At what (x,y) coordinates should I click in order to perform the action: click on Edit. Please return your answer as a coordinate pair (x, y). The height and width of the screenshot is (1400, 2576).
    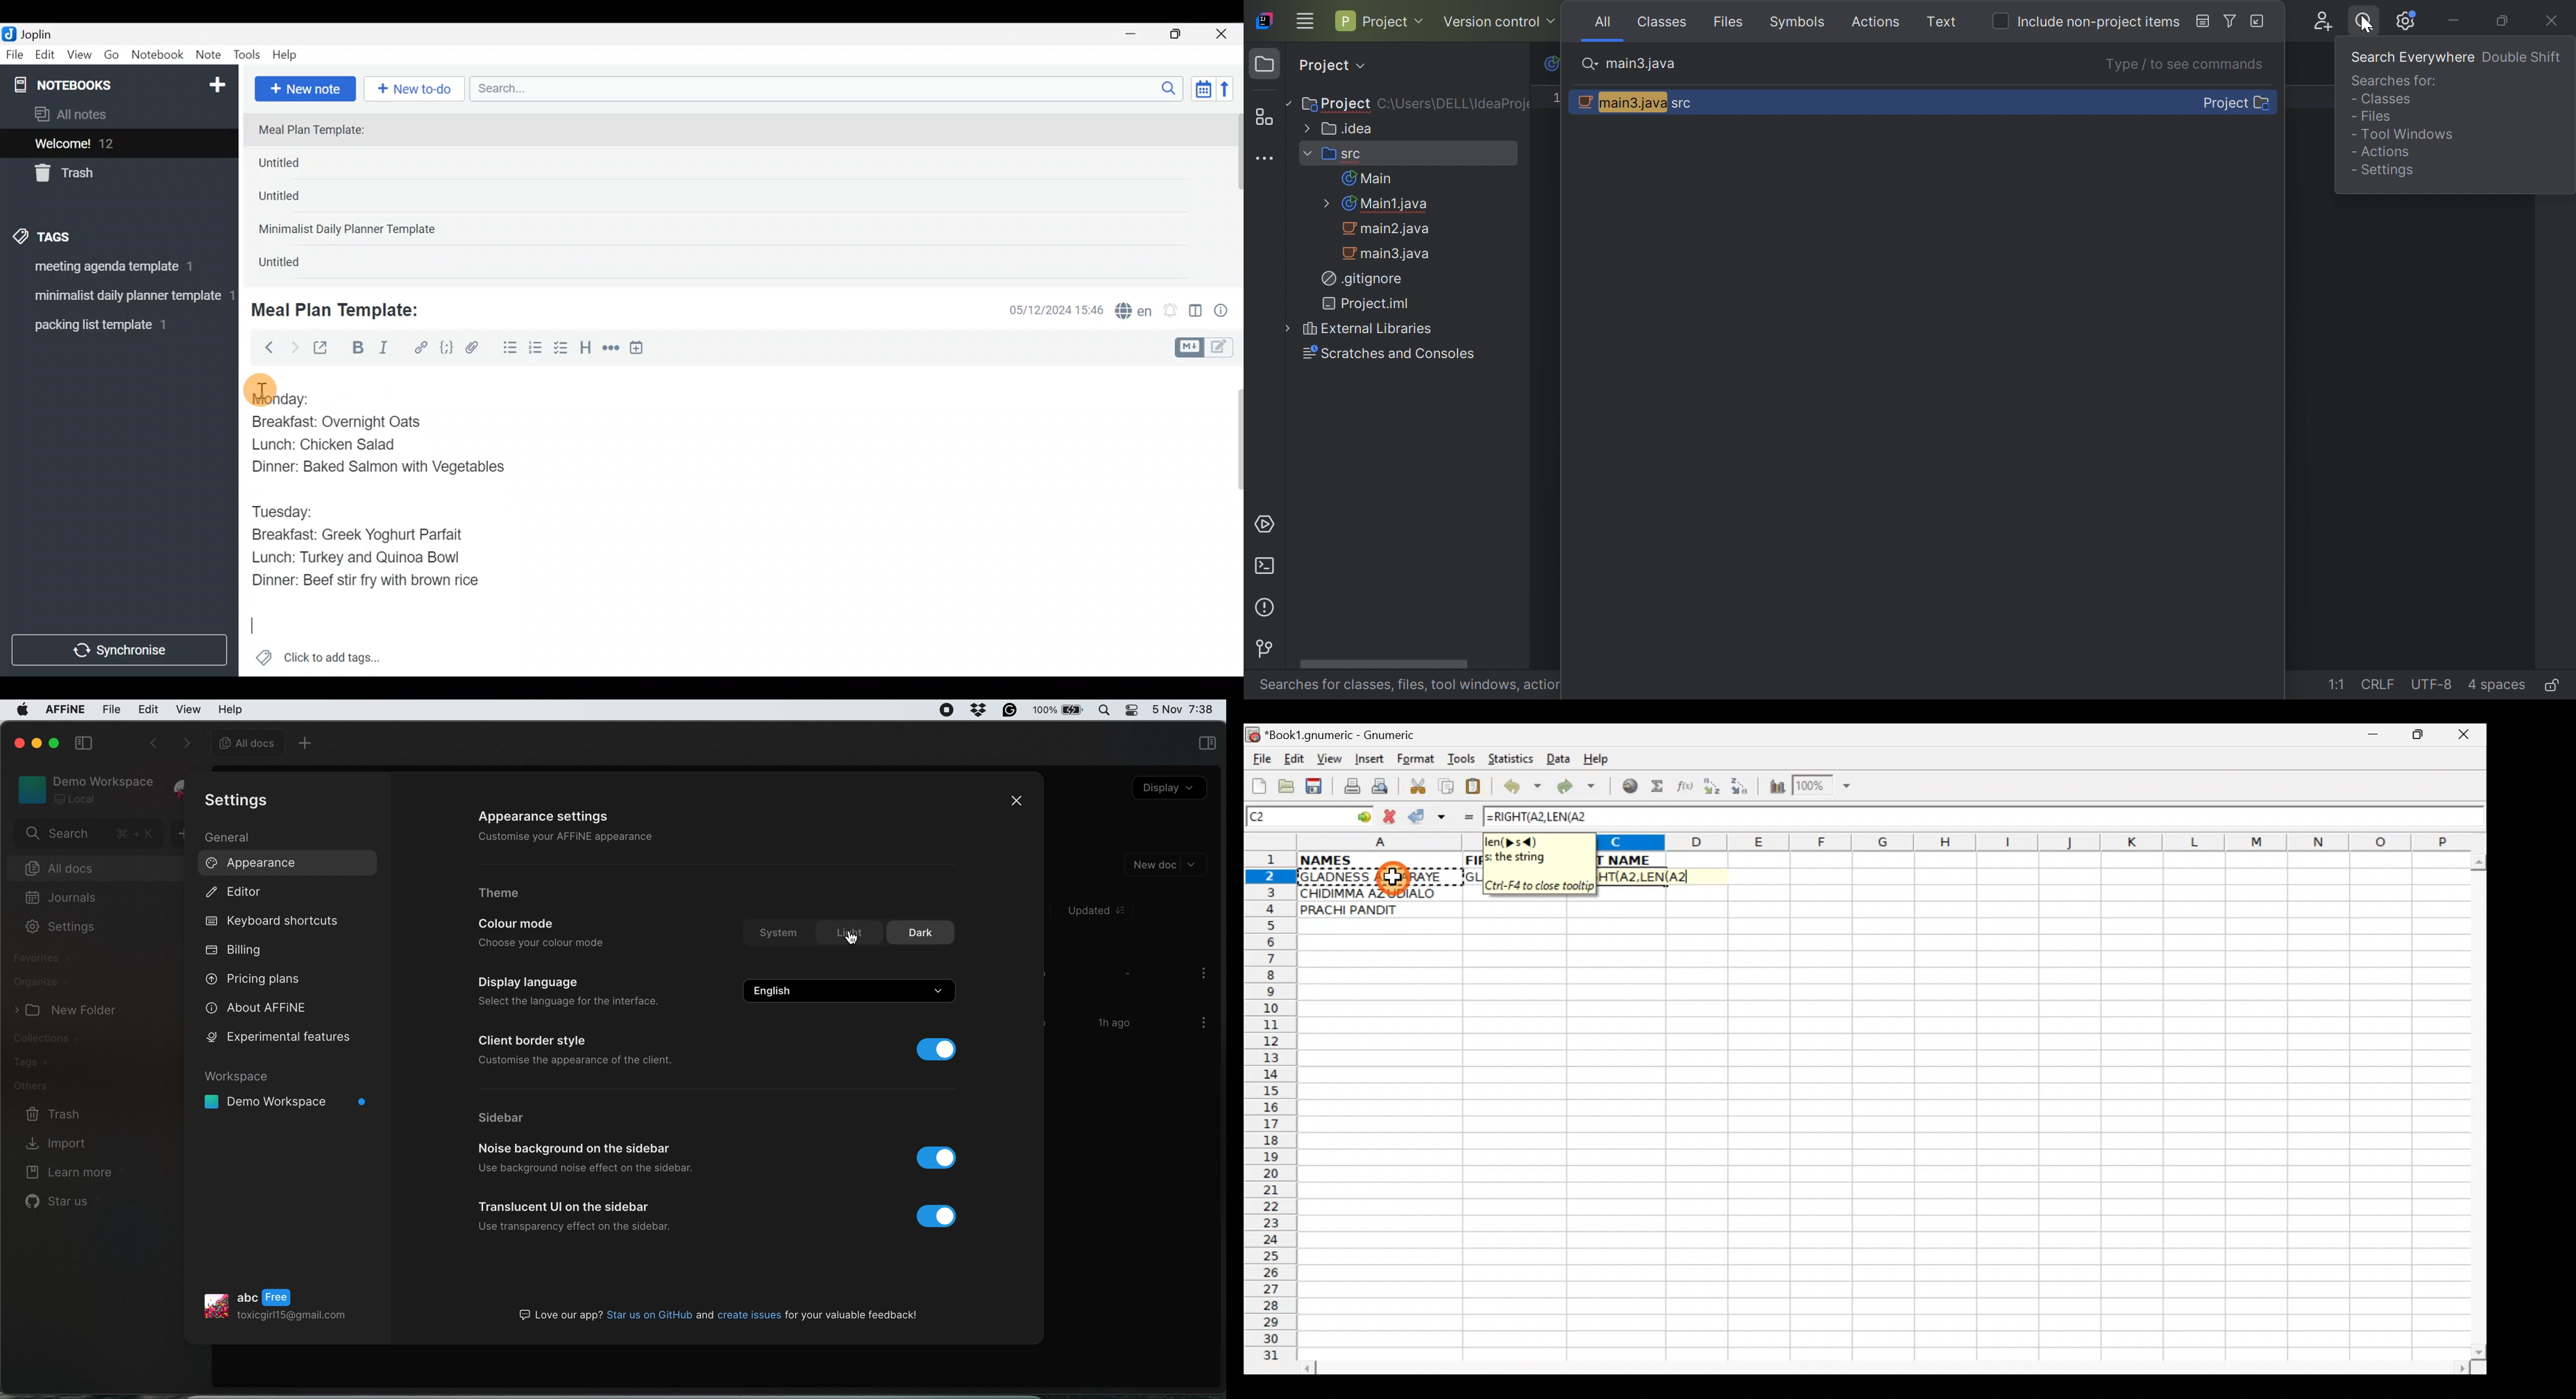
    Looking at the image, I should click on (45, 57).